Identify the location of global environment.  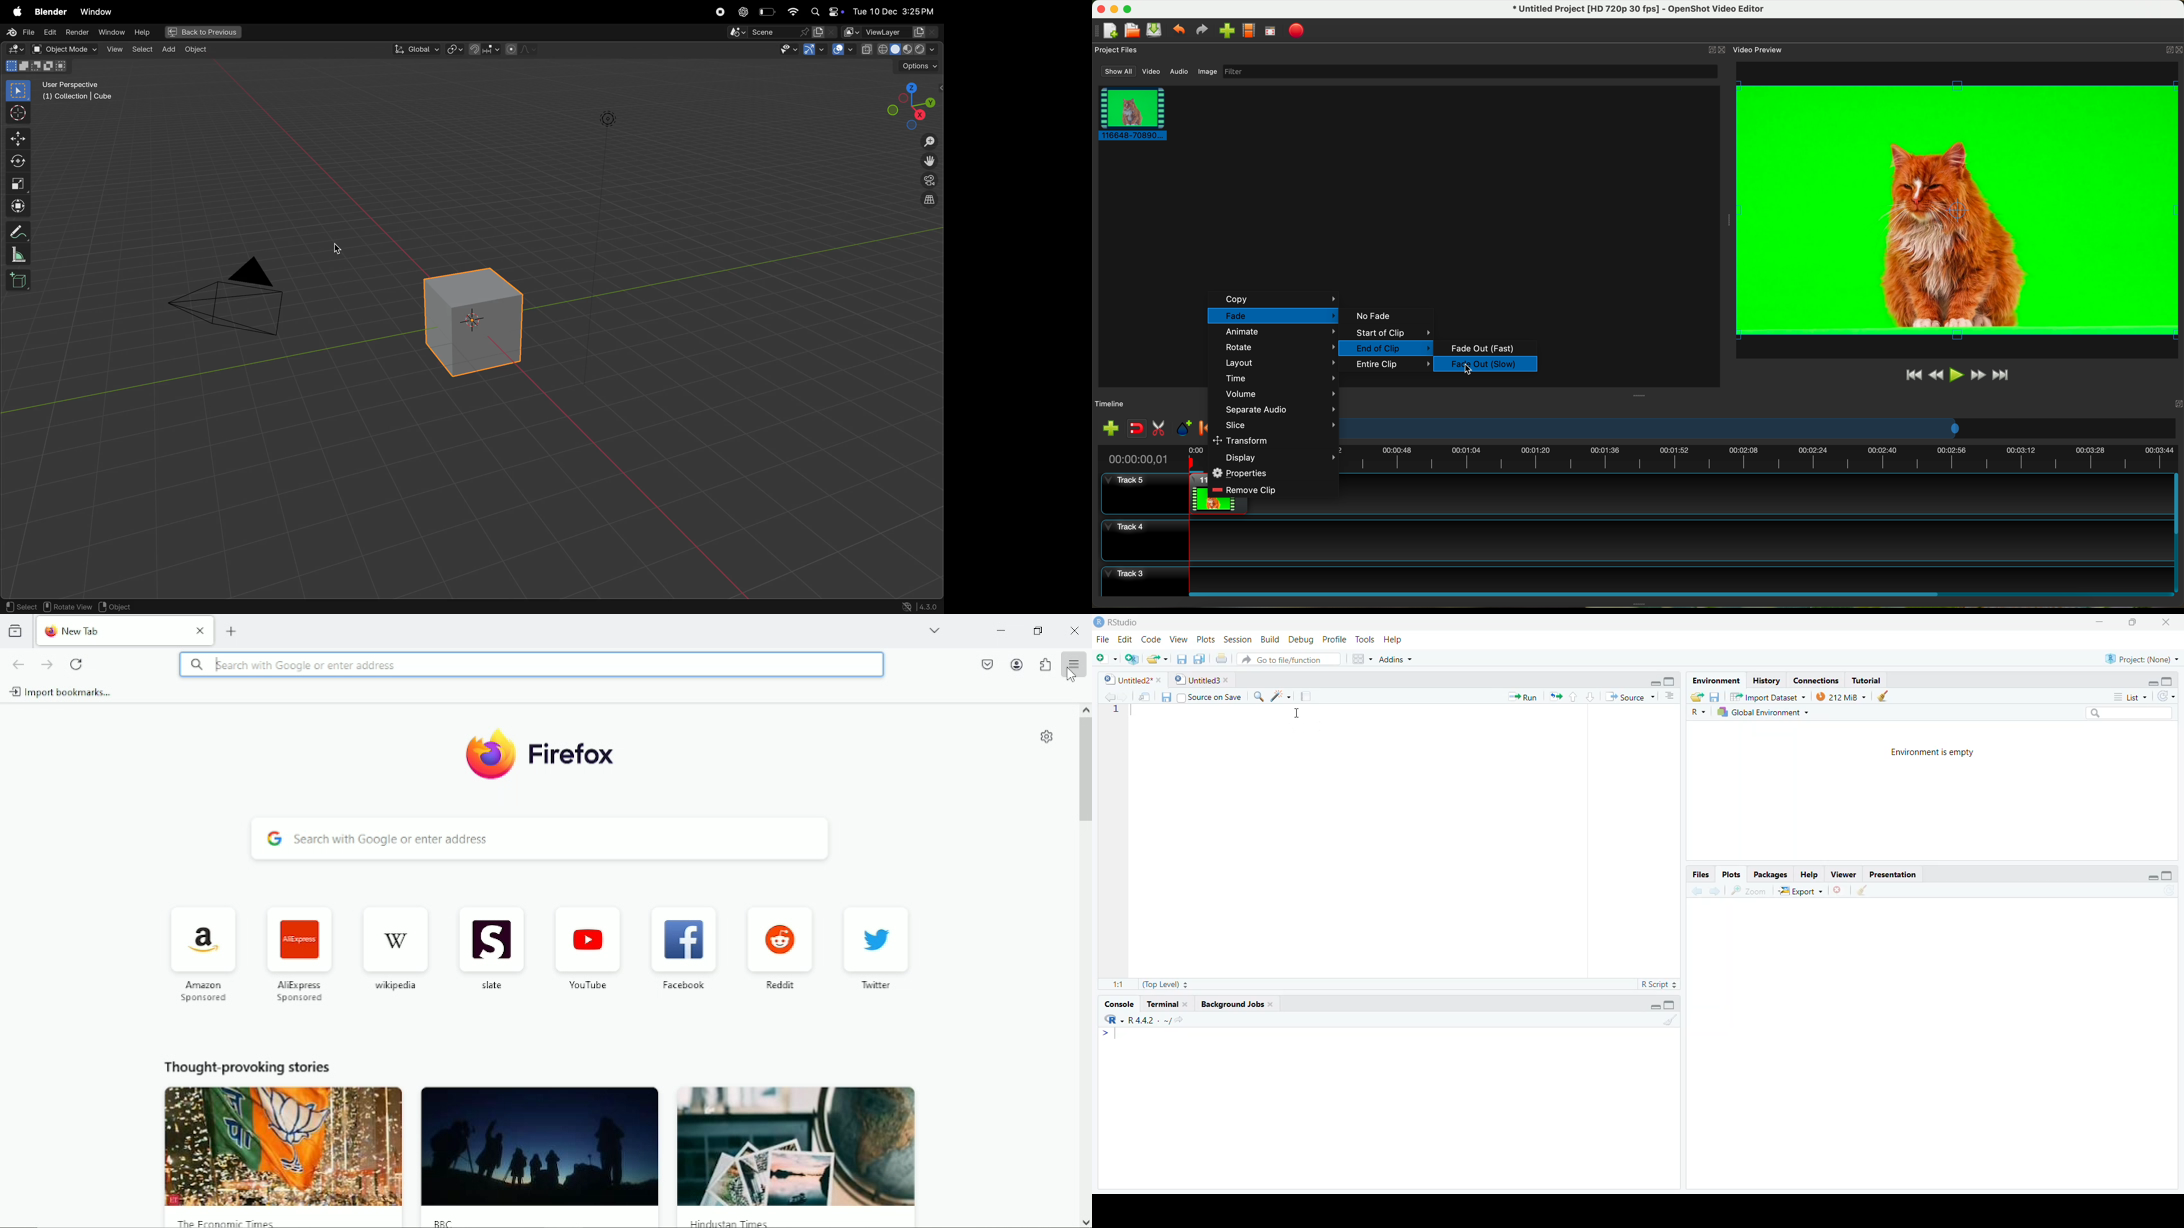
(1767, 712).